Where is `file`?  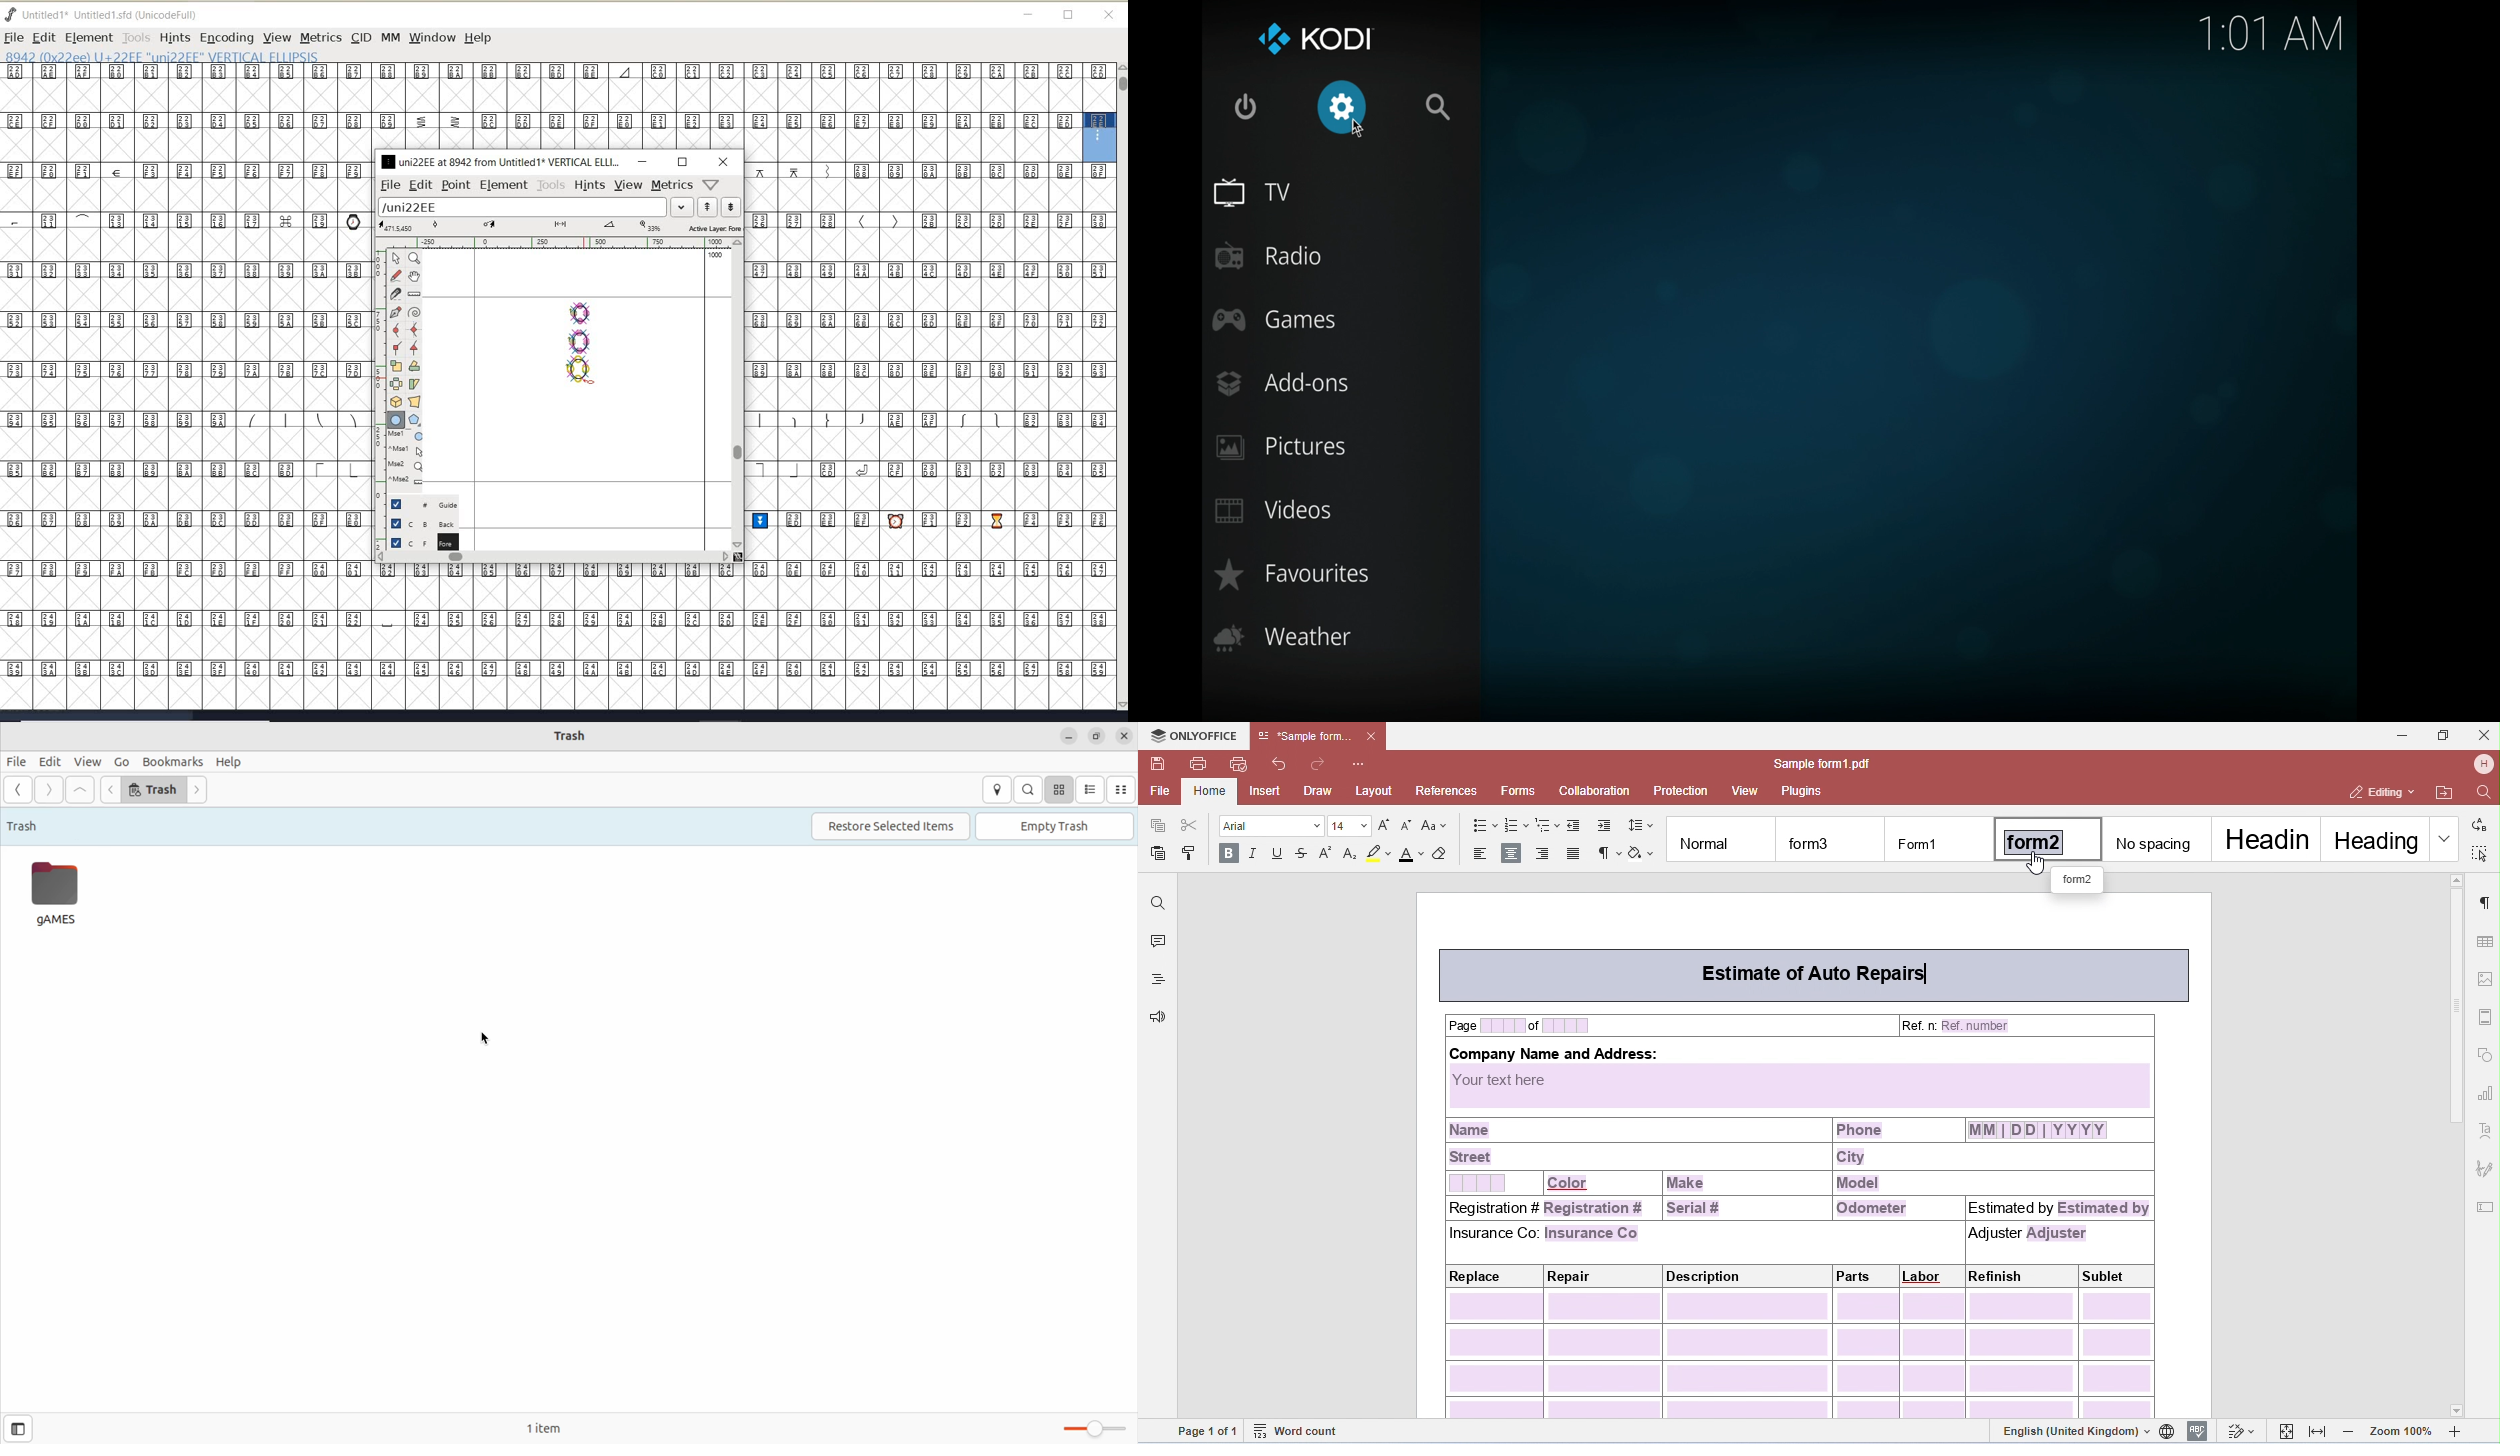 file is located at coordinates (388, 185).